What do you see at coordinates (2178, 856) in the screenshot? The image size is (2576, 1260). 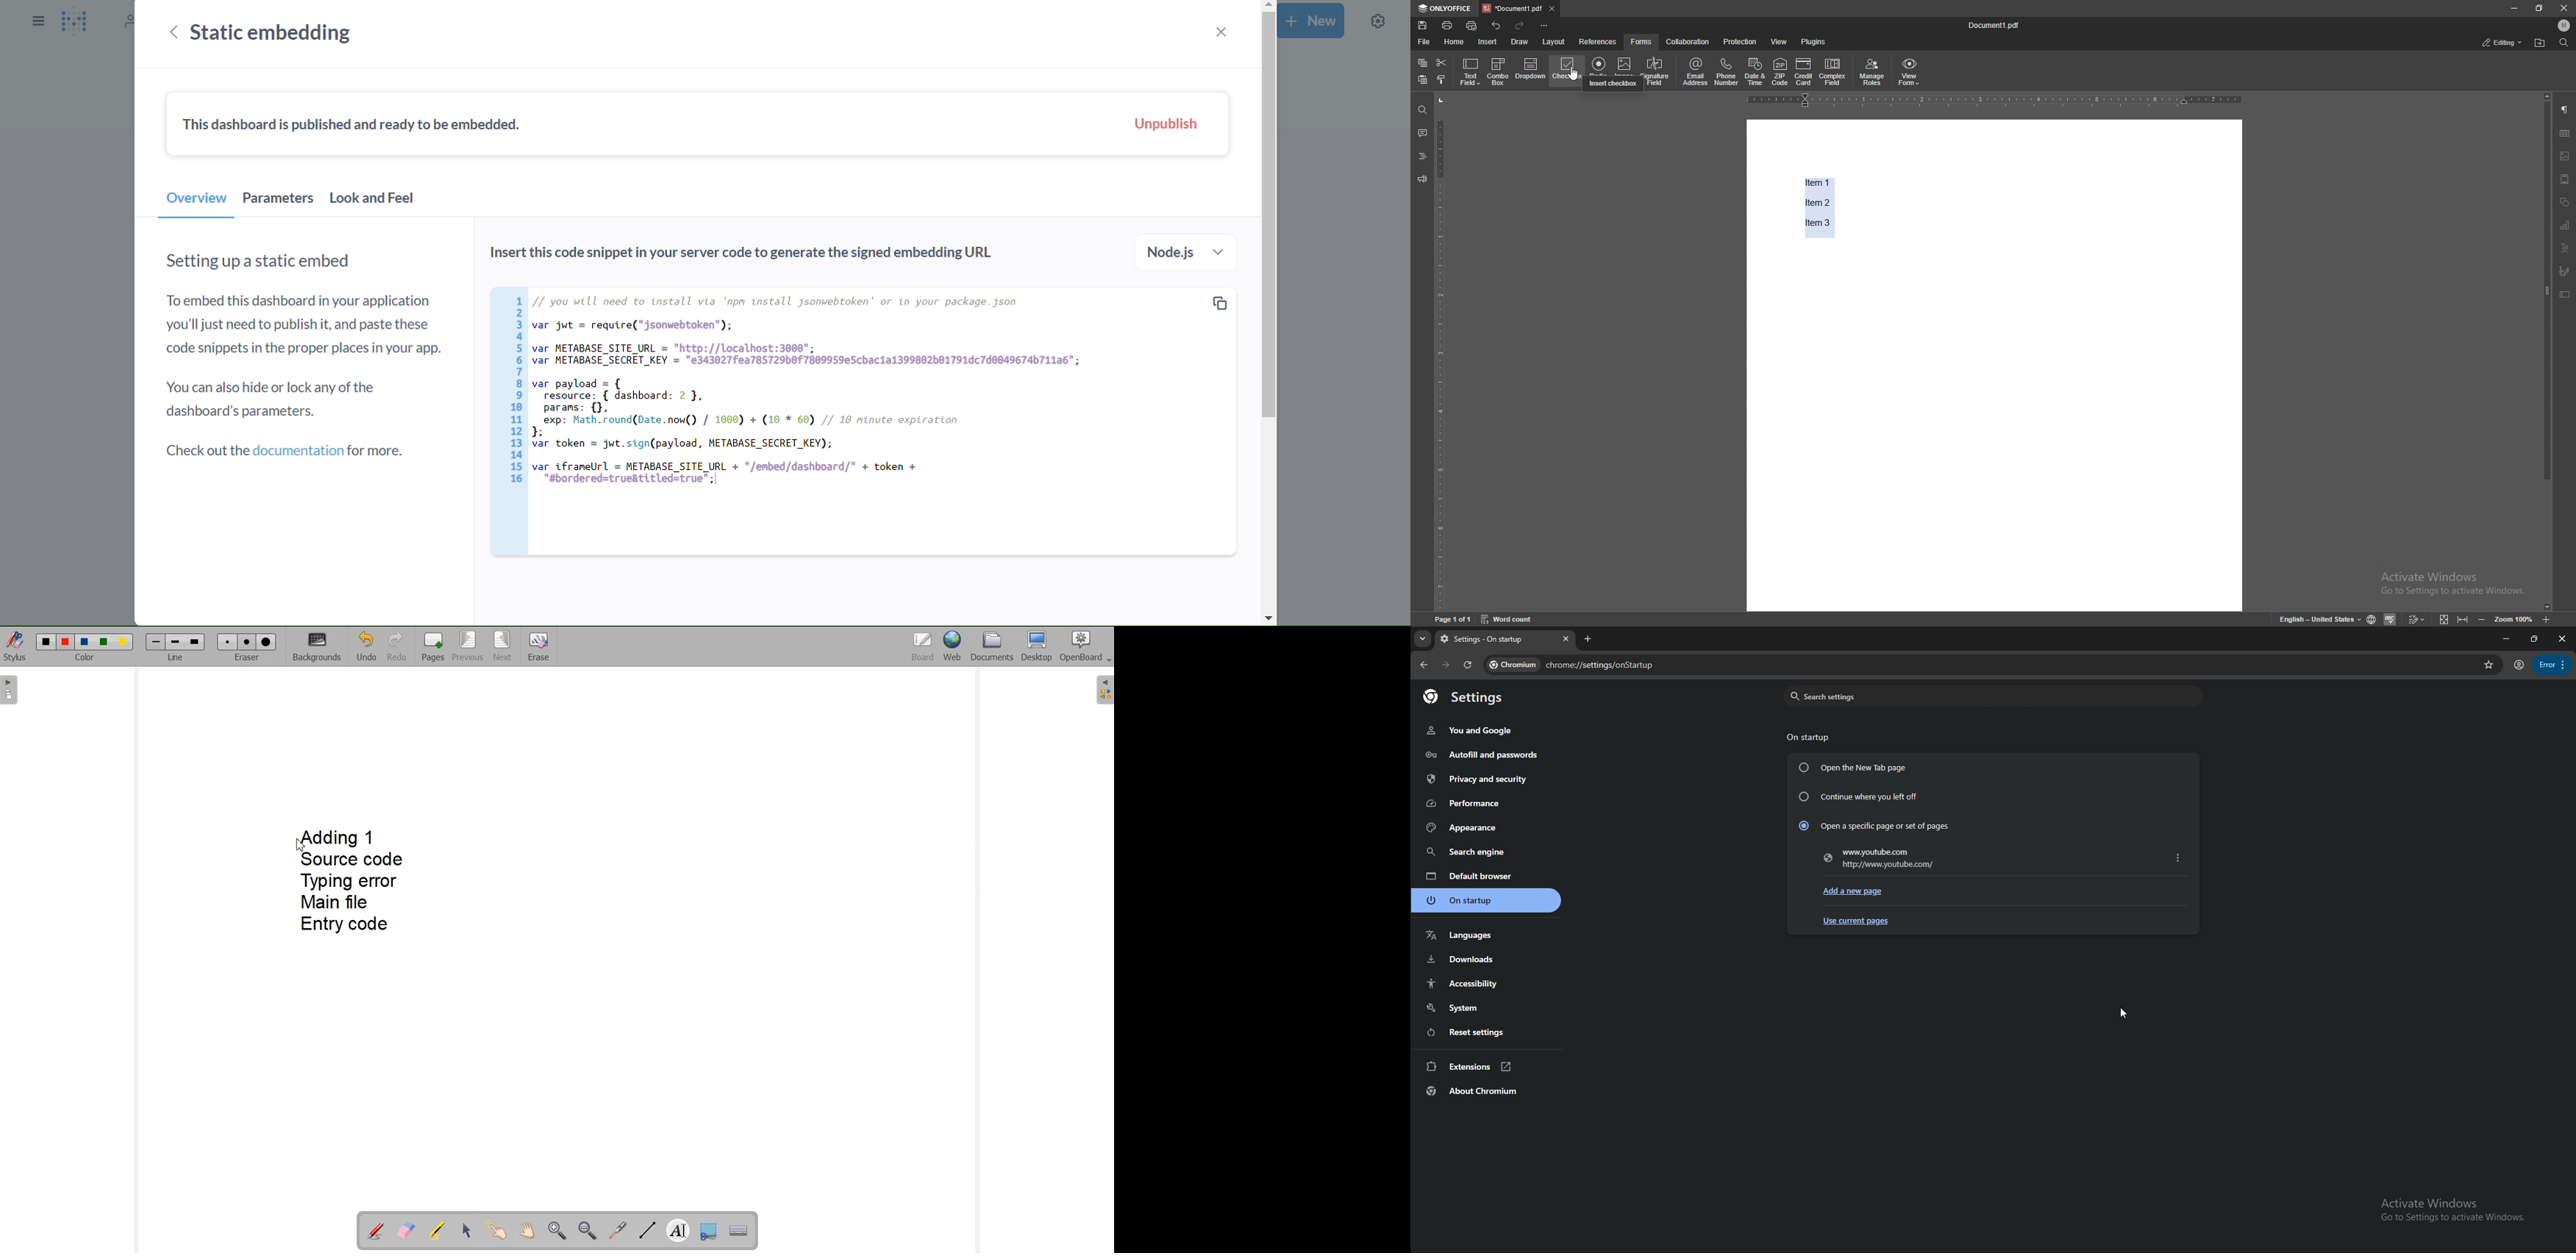 I see `options` at bounding box center [2178, 856].